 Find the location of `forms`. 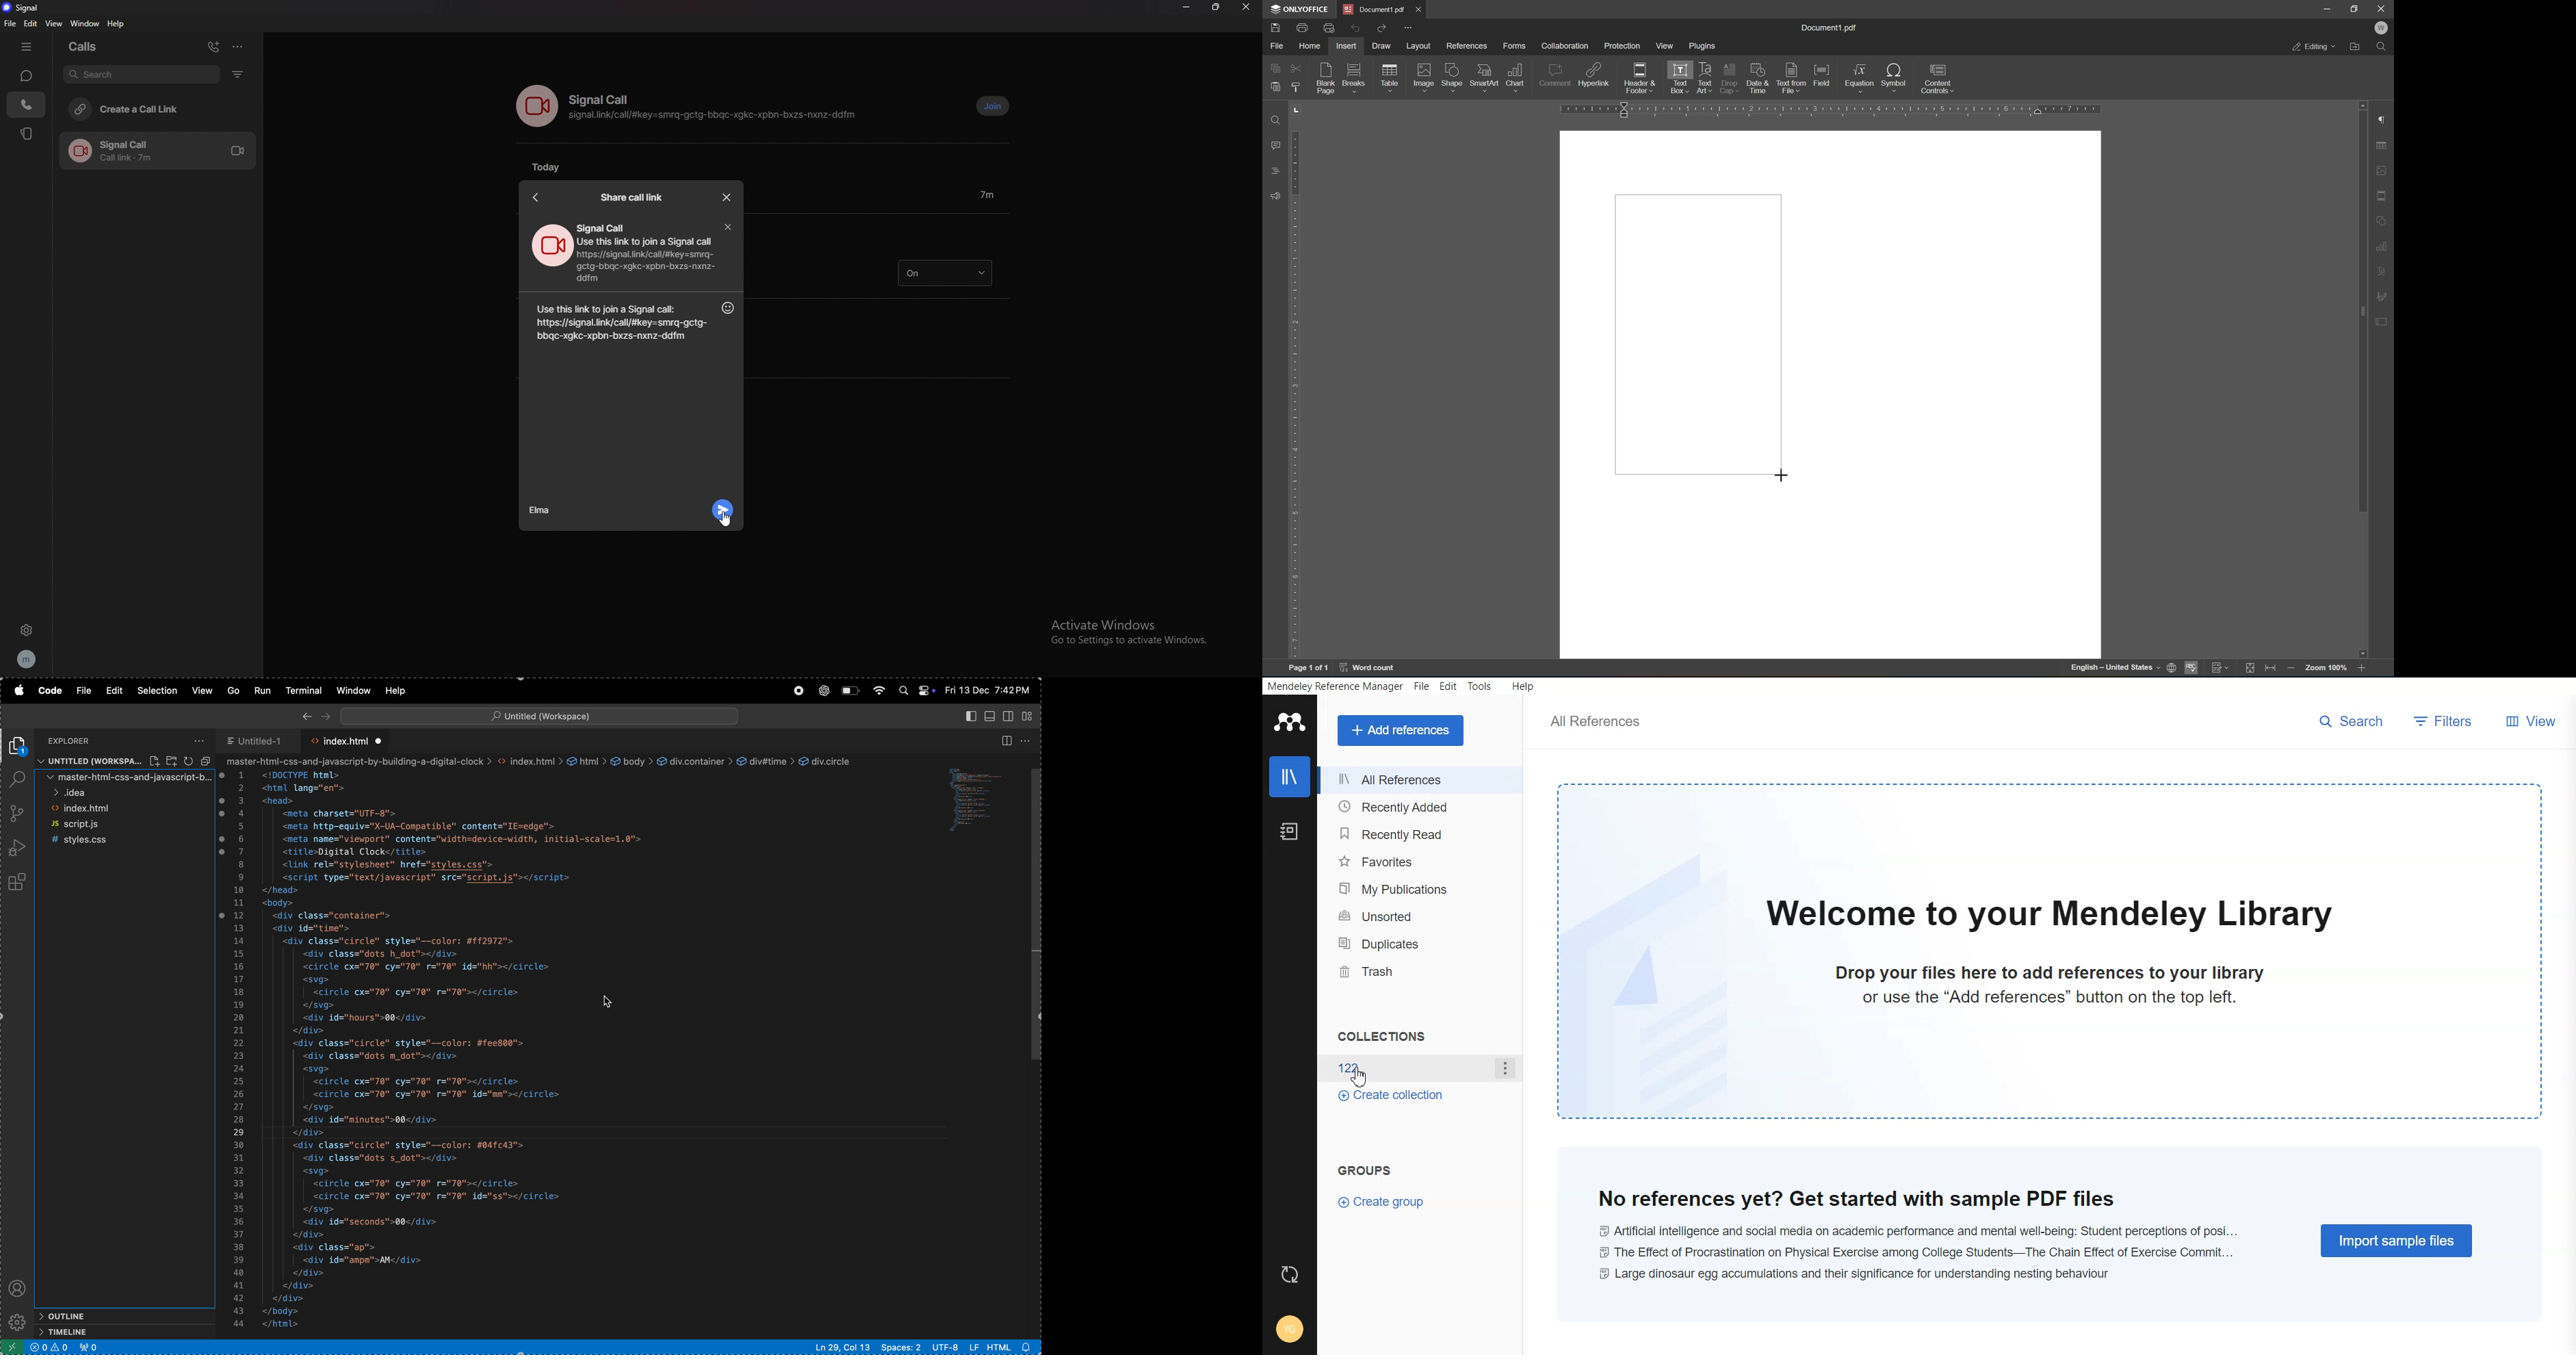

forms is located at coordinates (1514, 46).